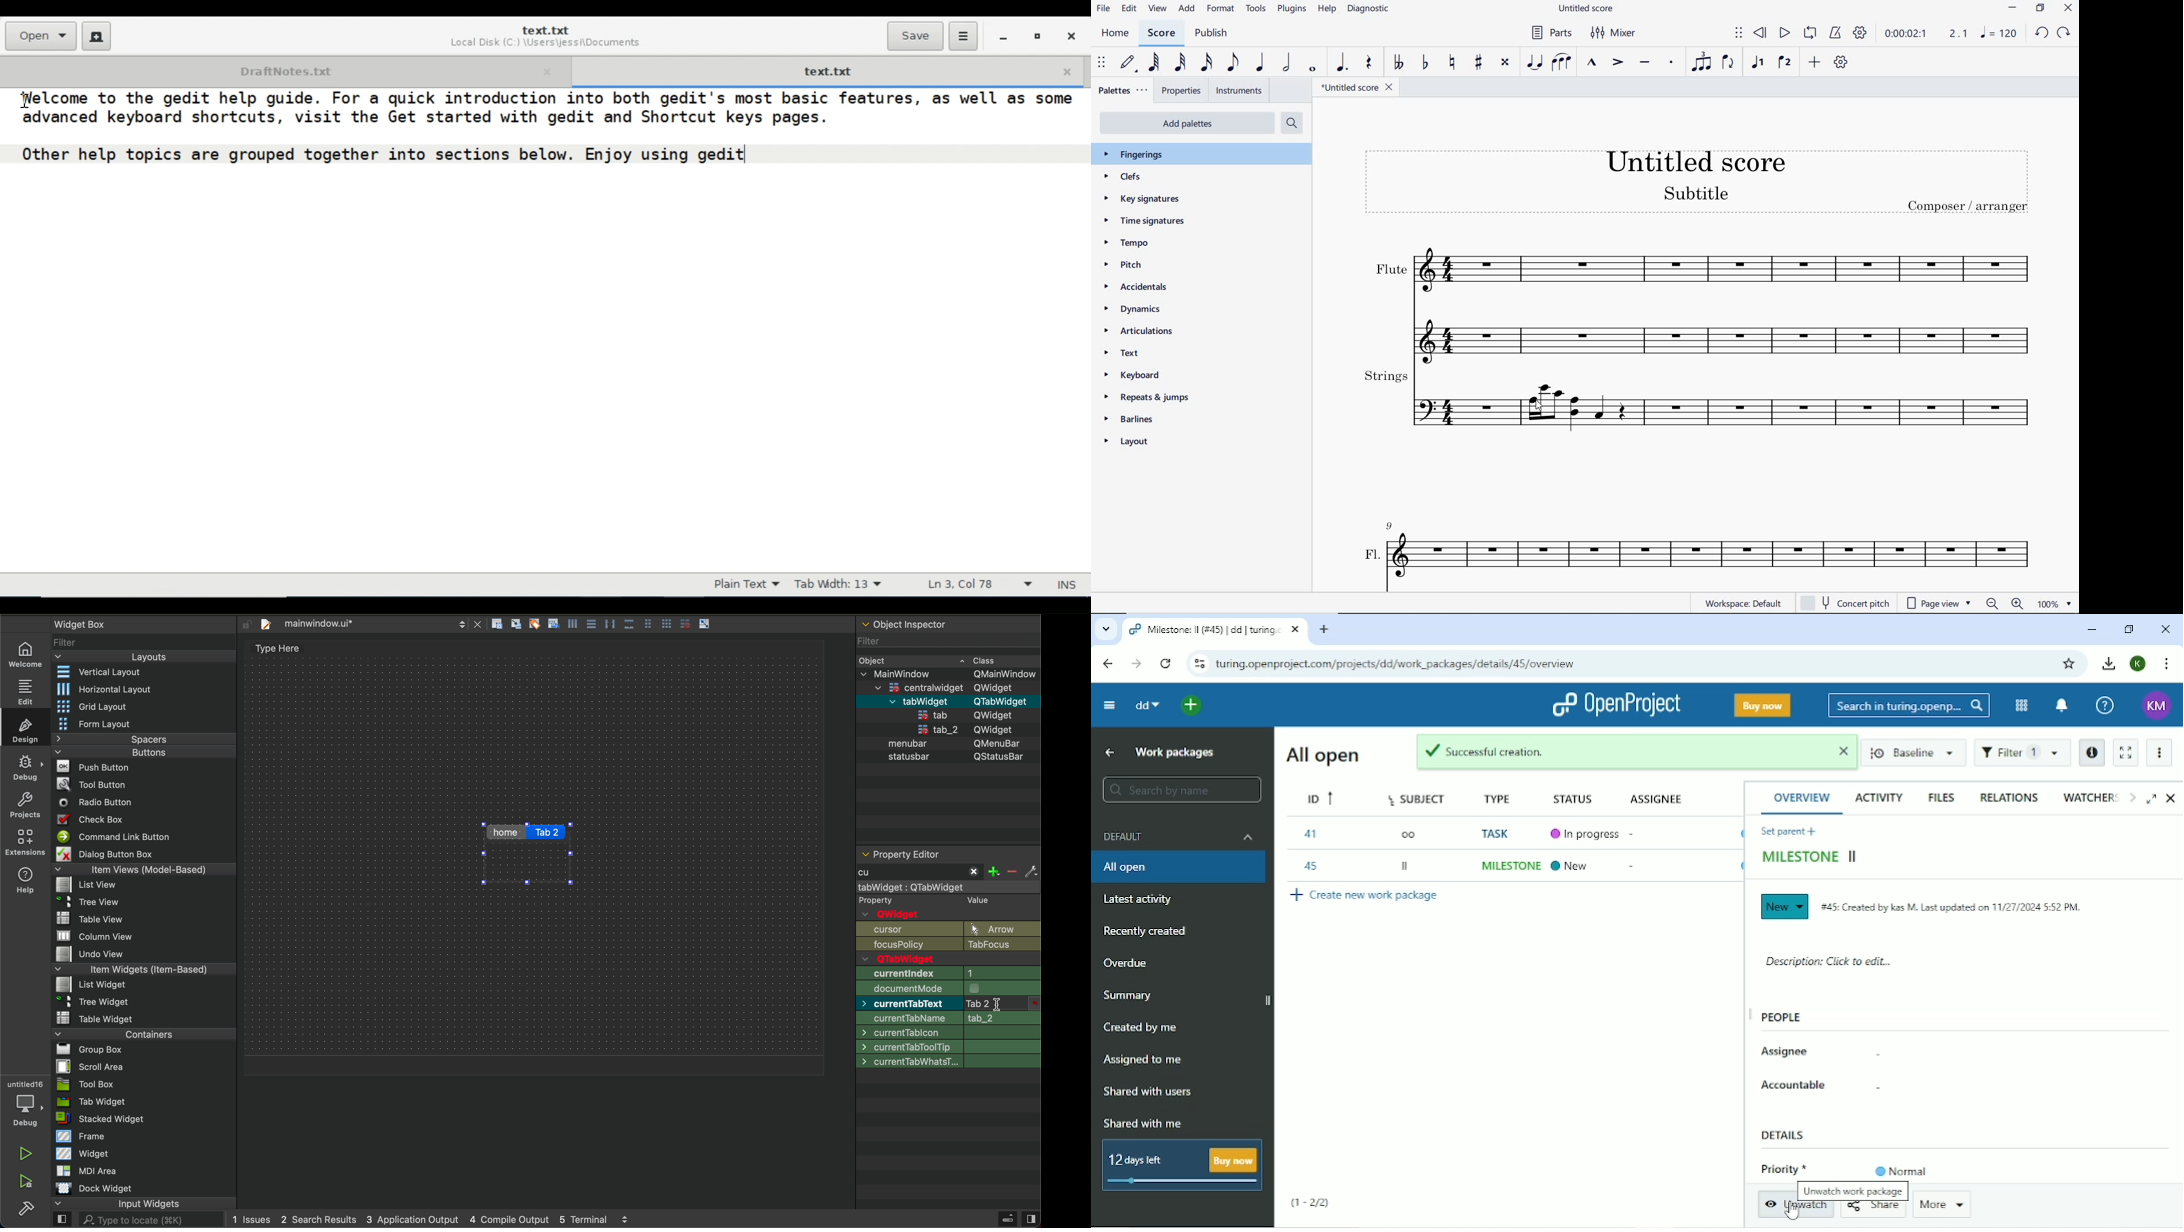  Describe the element at coordinates (1533, 63) in the screenshot. I see `tie` at that location.